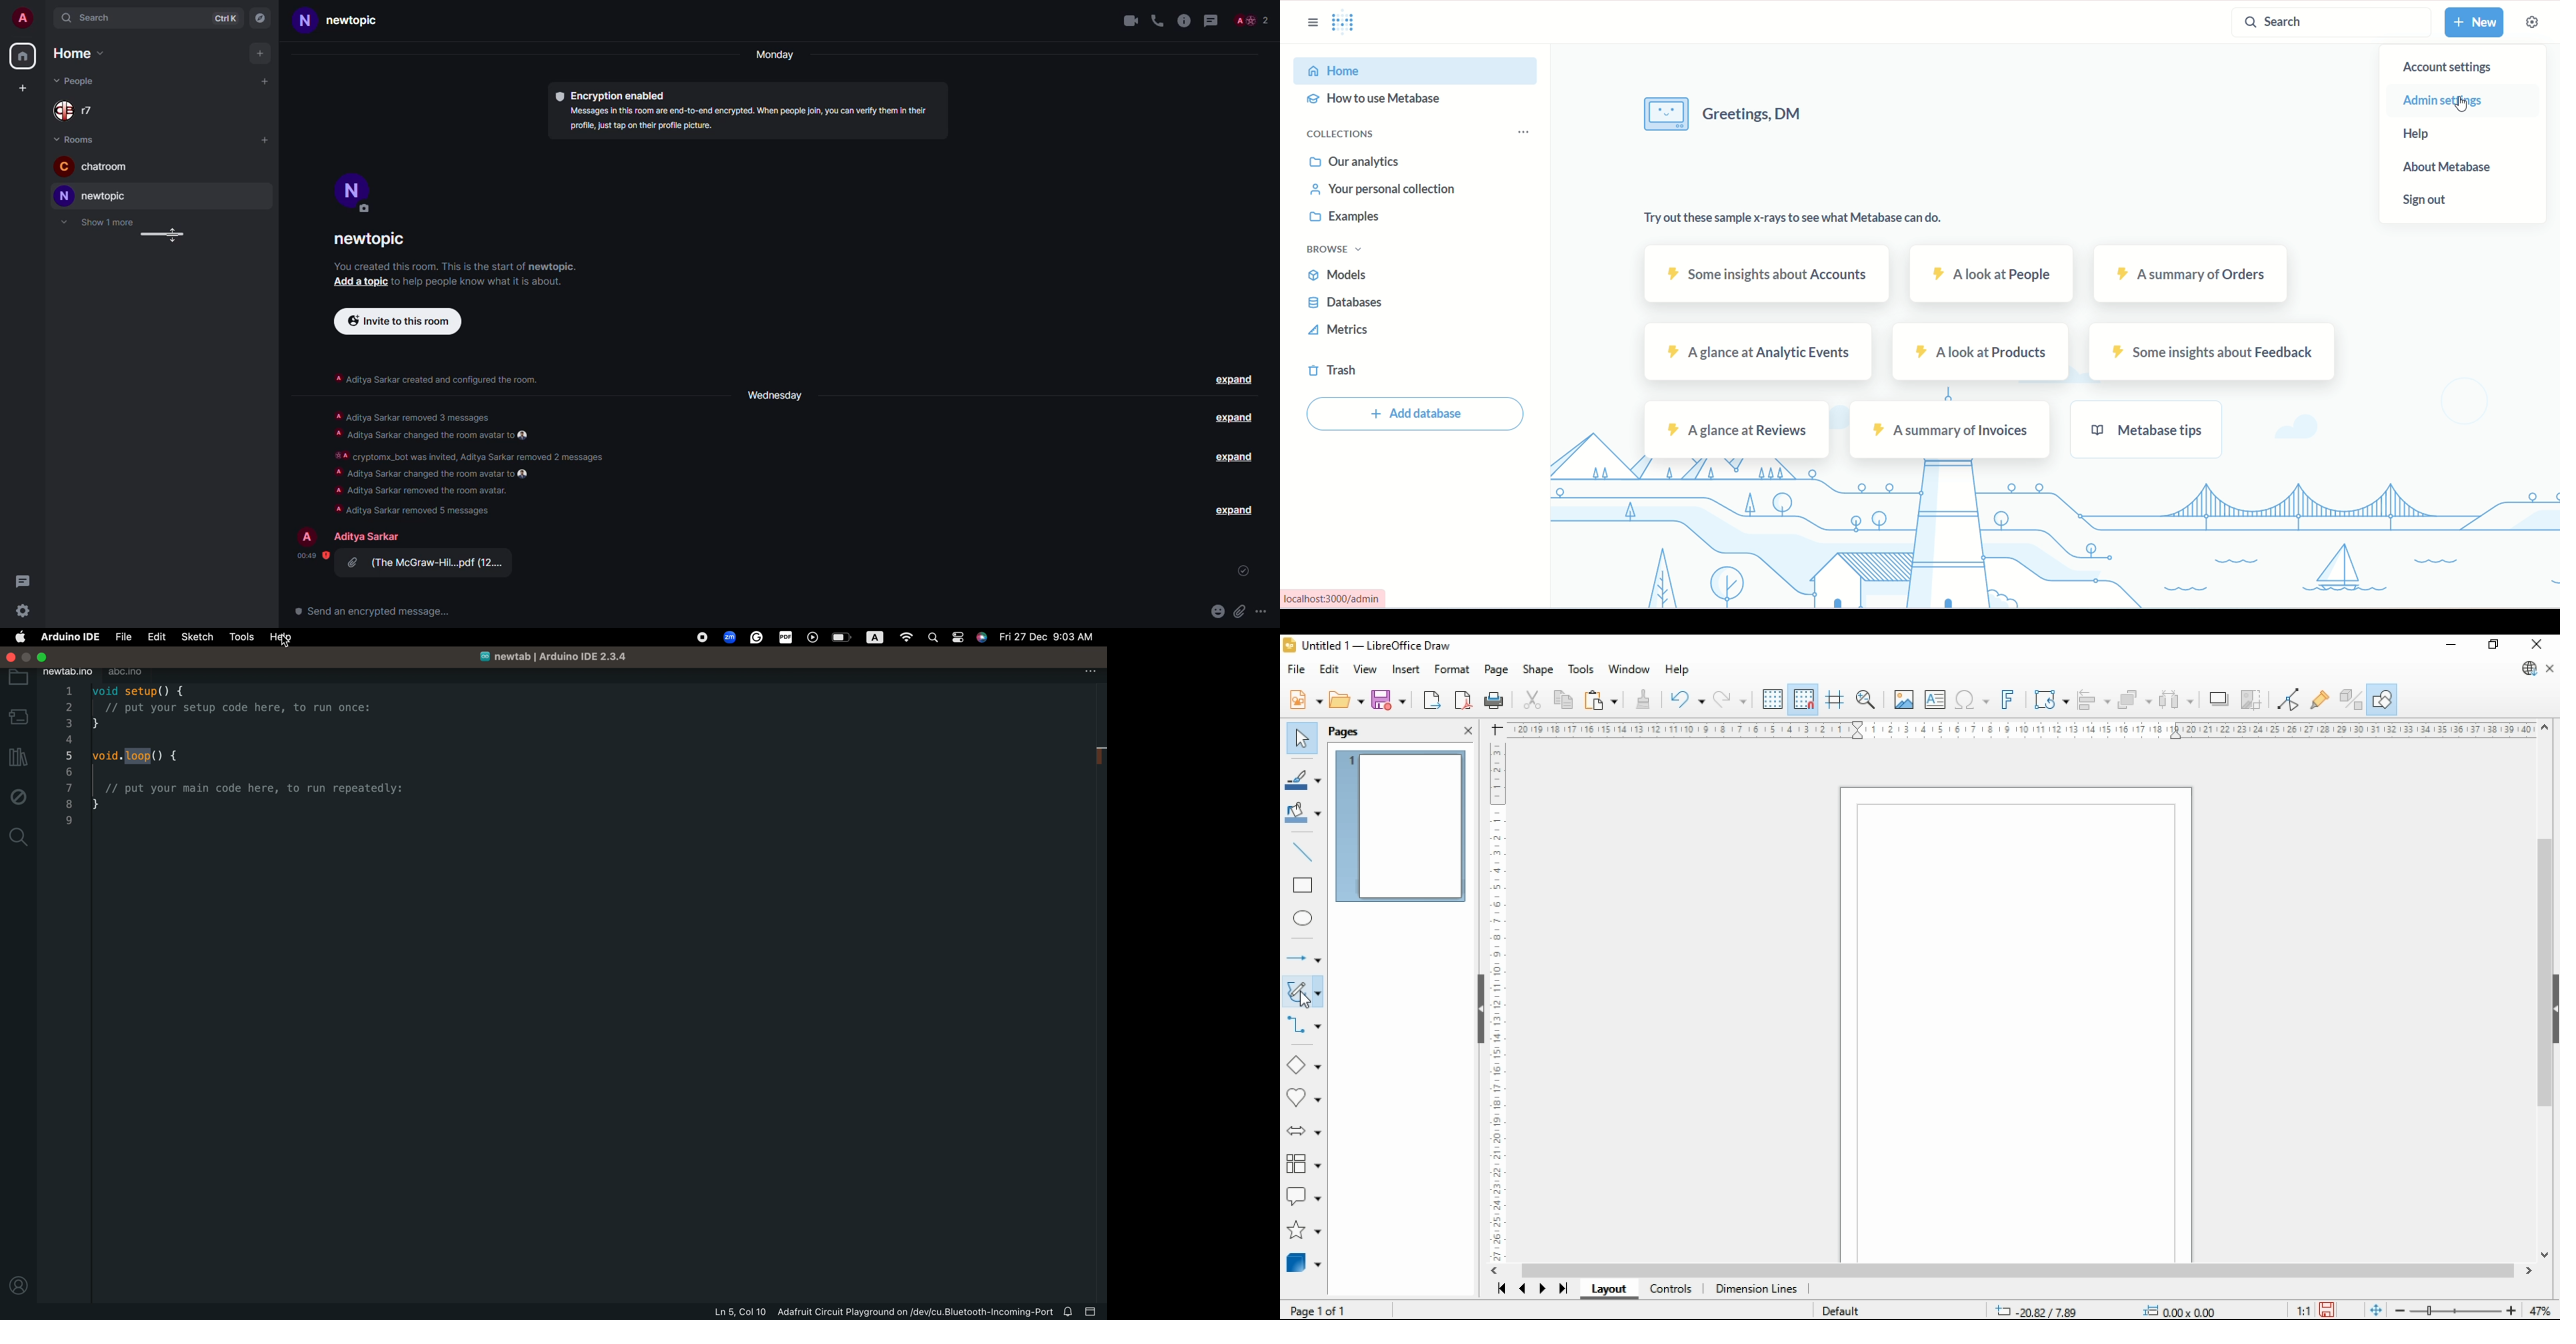 The image size is (2576, 1344). What do you see at coordinates (1470, 729) in the screenshot?
I see `close pane` at bounding box center [1470, 729].